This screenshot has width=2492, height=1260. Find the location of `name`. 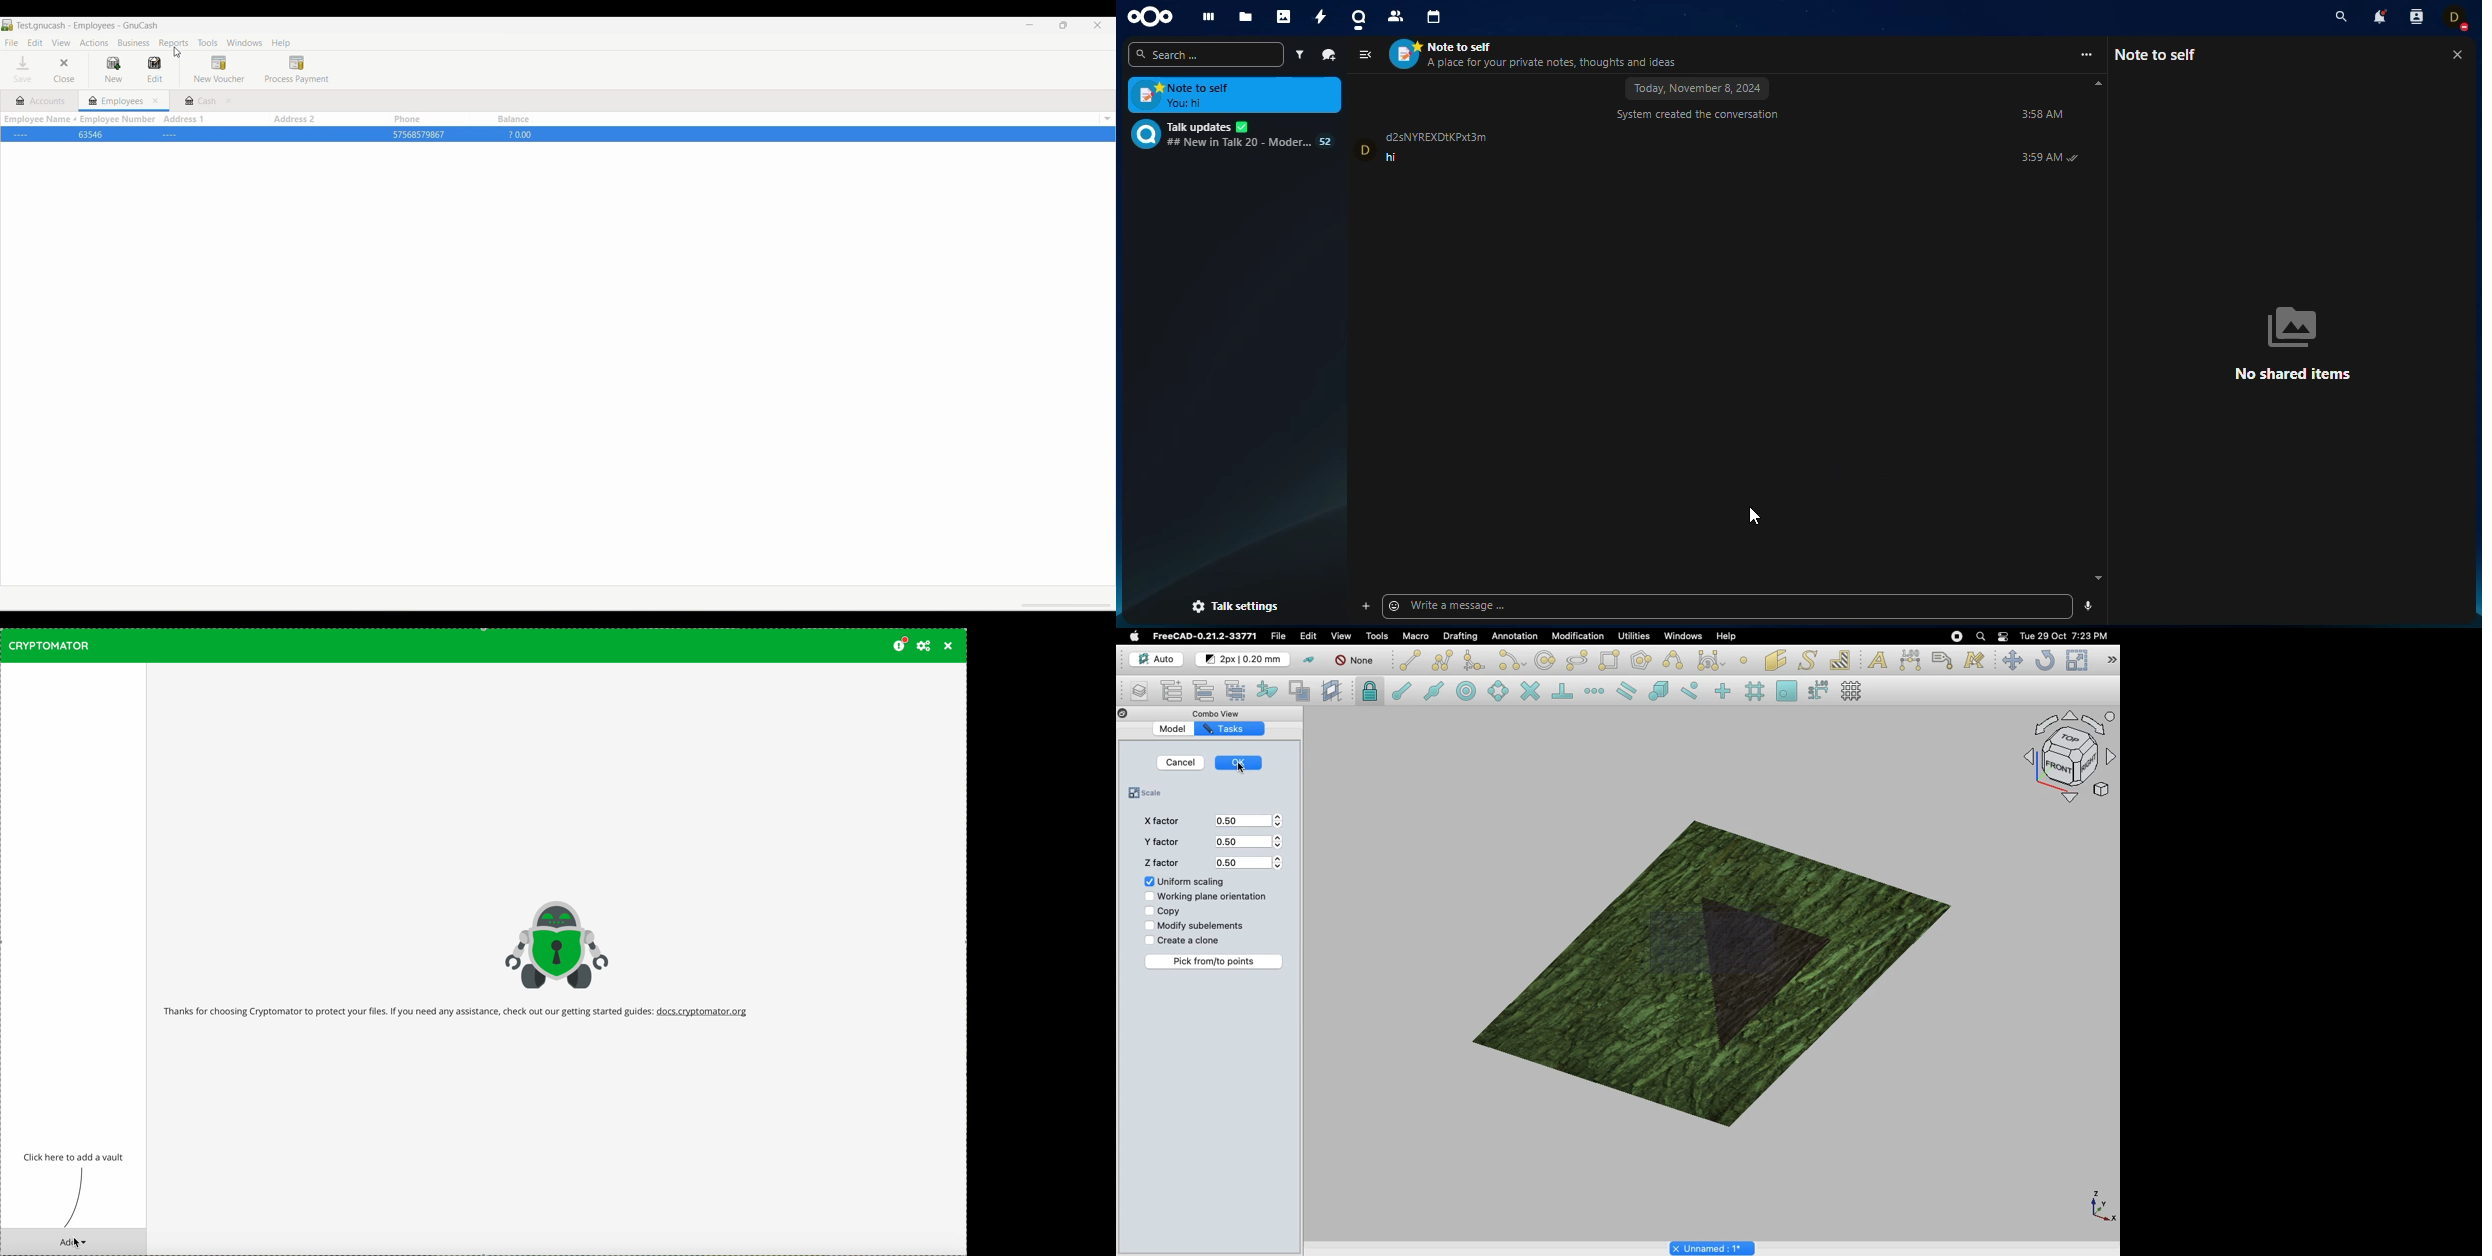

name is located at coordinates (1445, 136).